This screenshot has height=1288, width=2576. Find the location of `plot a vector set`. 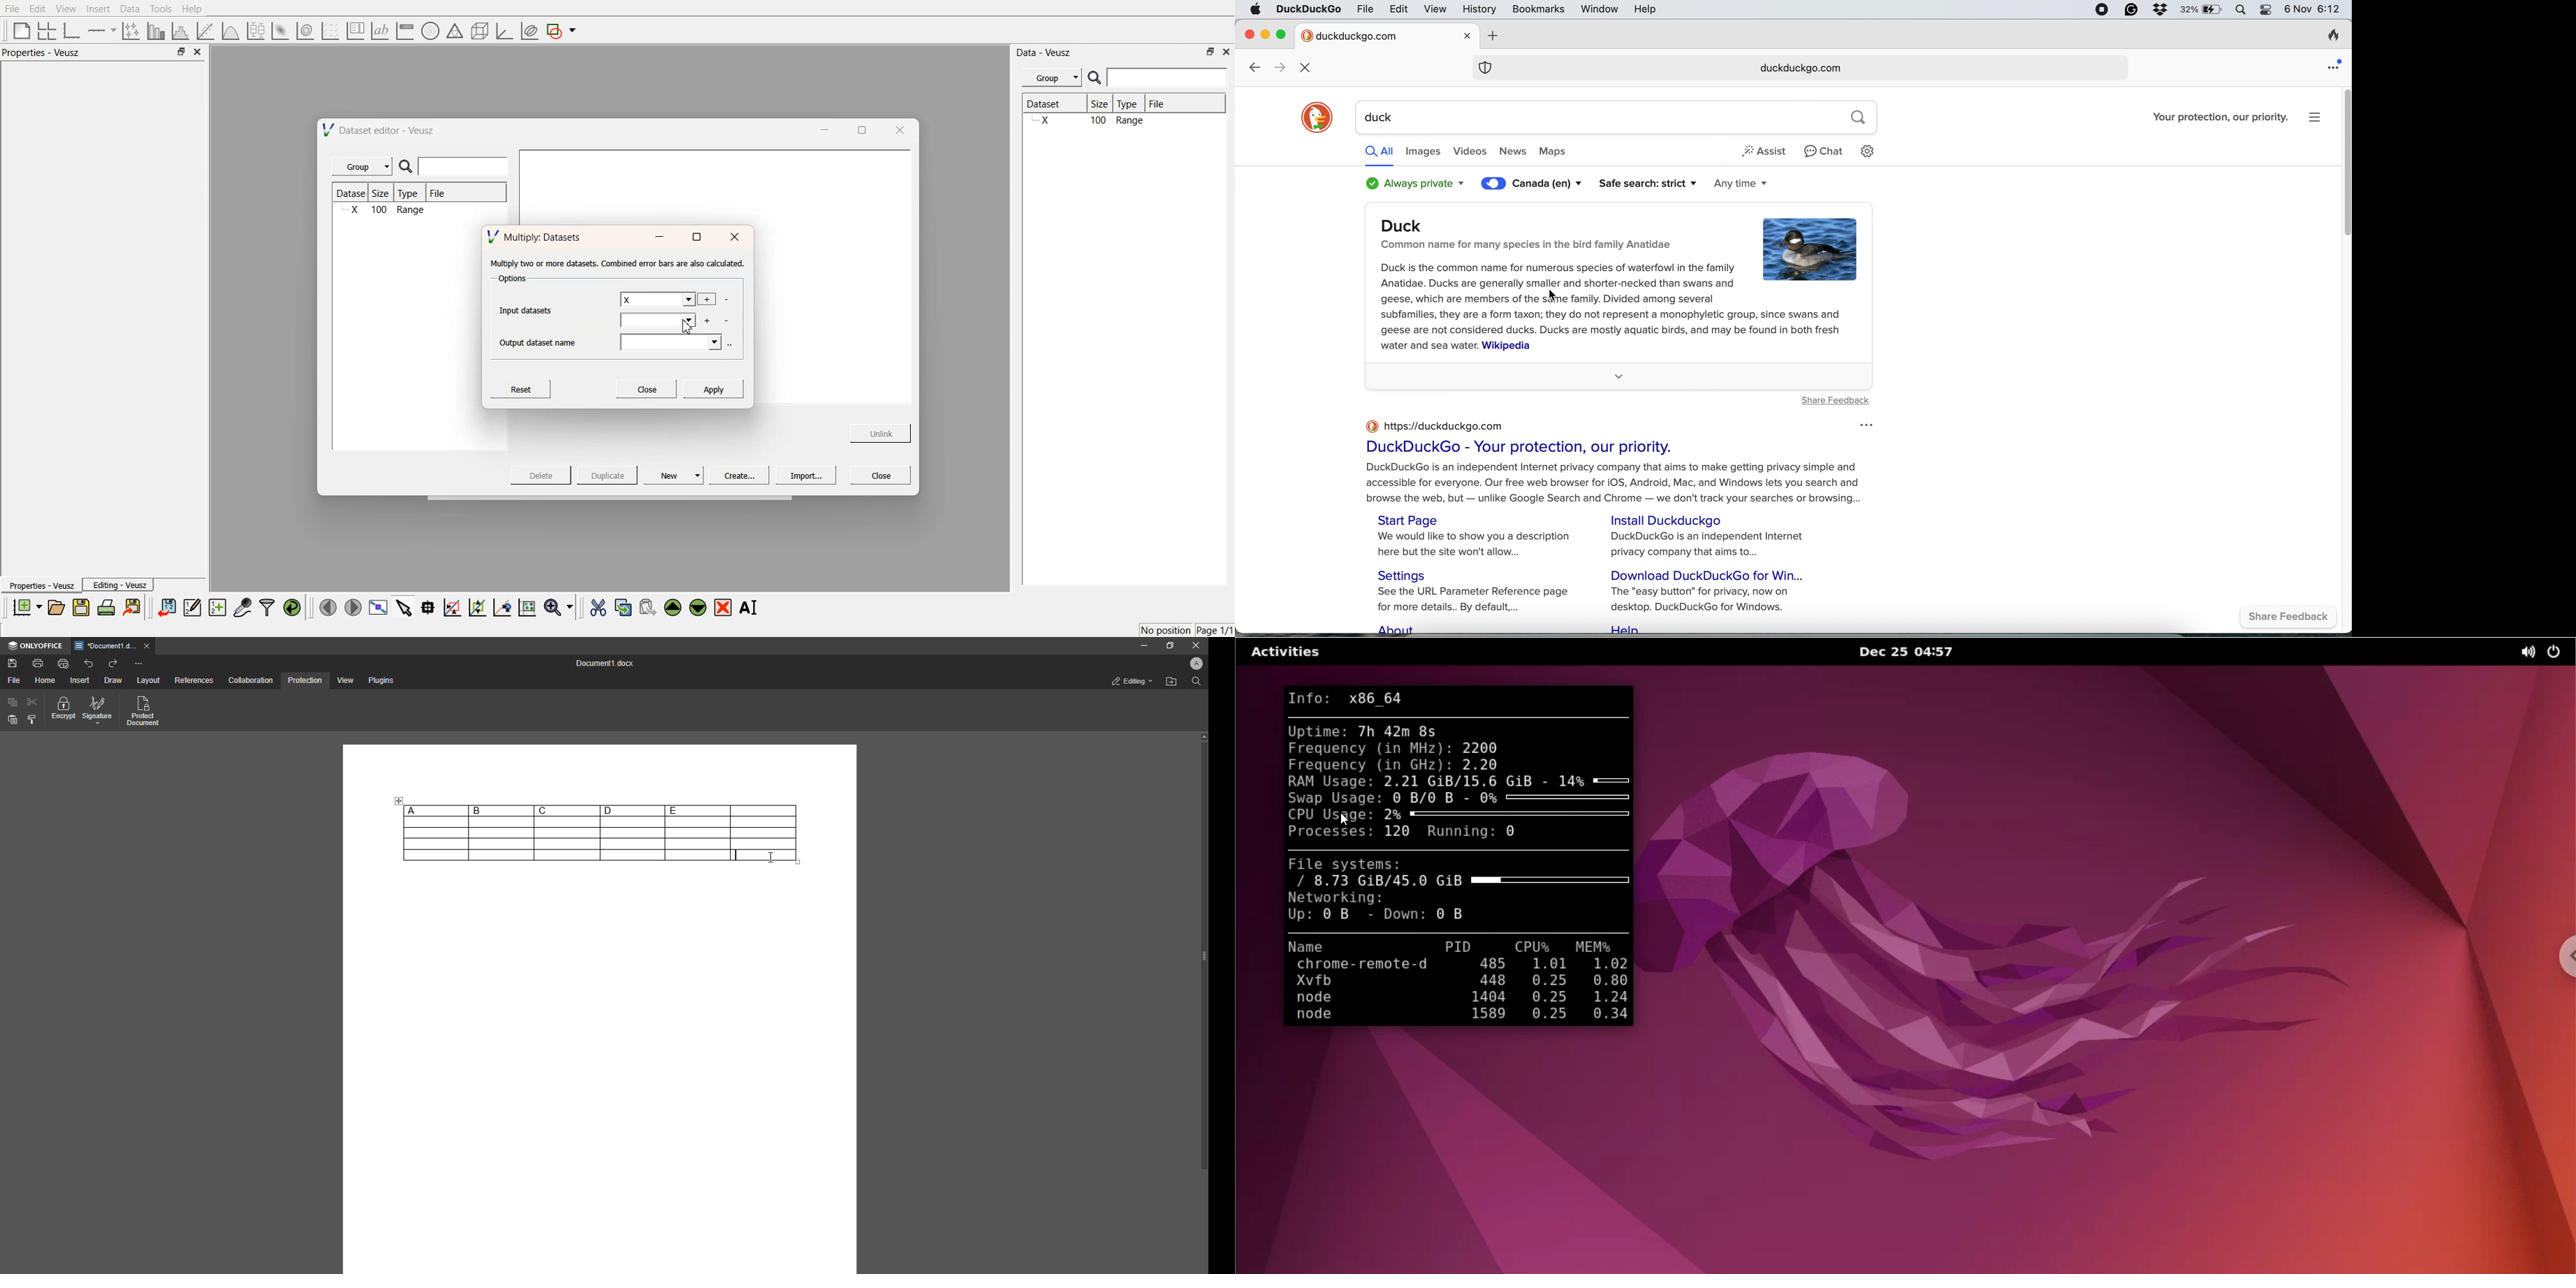

plot a vector set is located at coordinates (331, 31).